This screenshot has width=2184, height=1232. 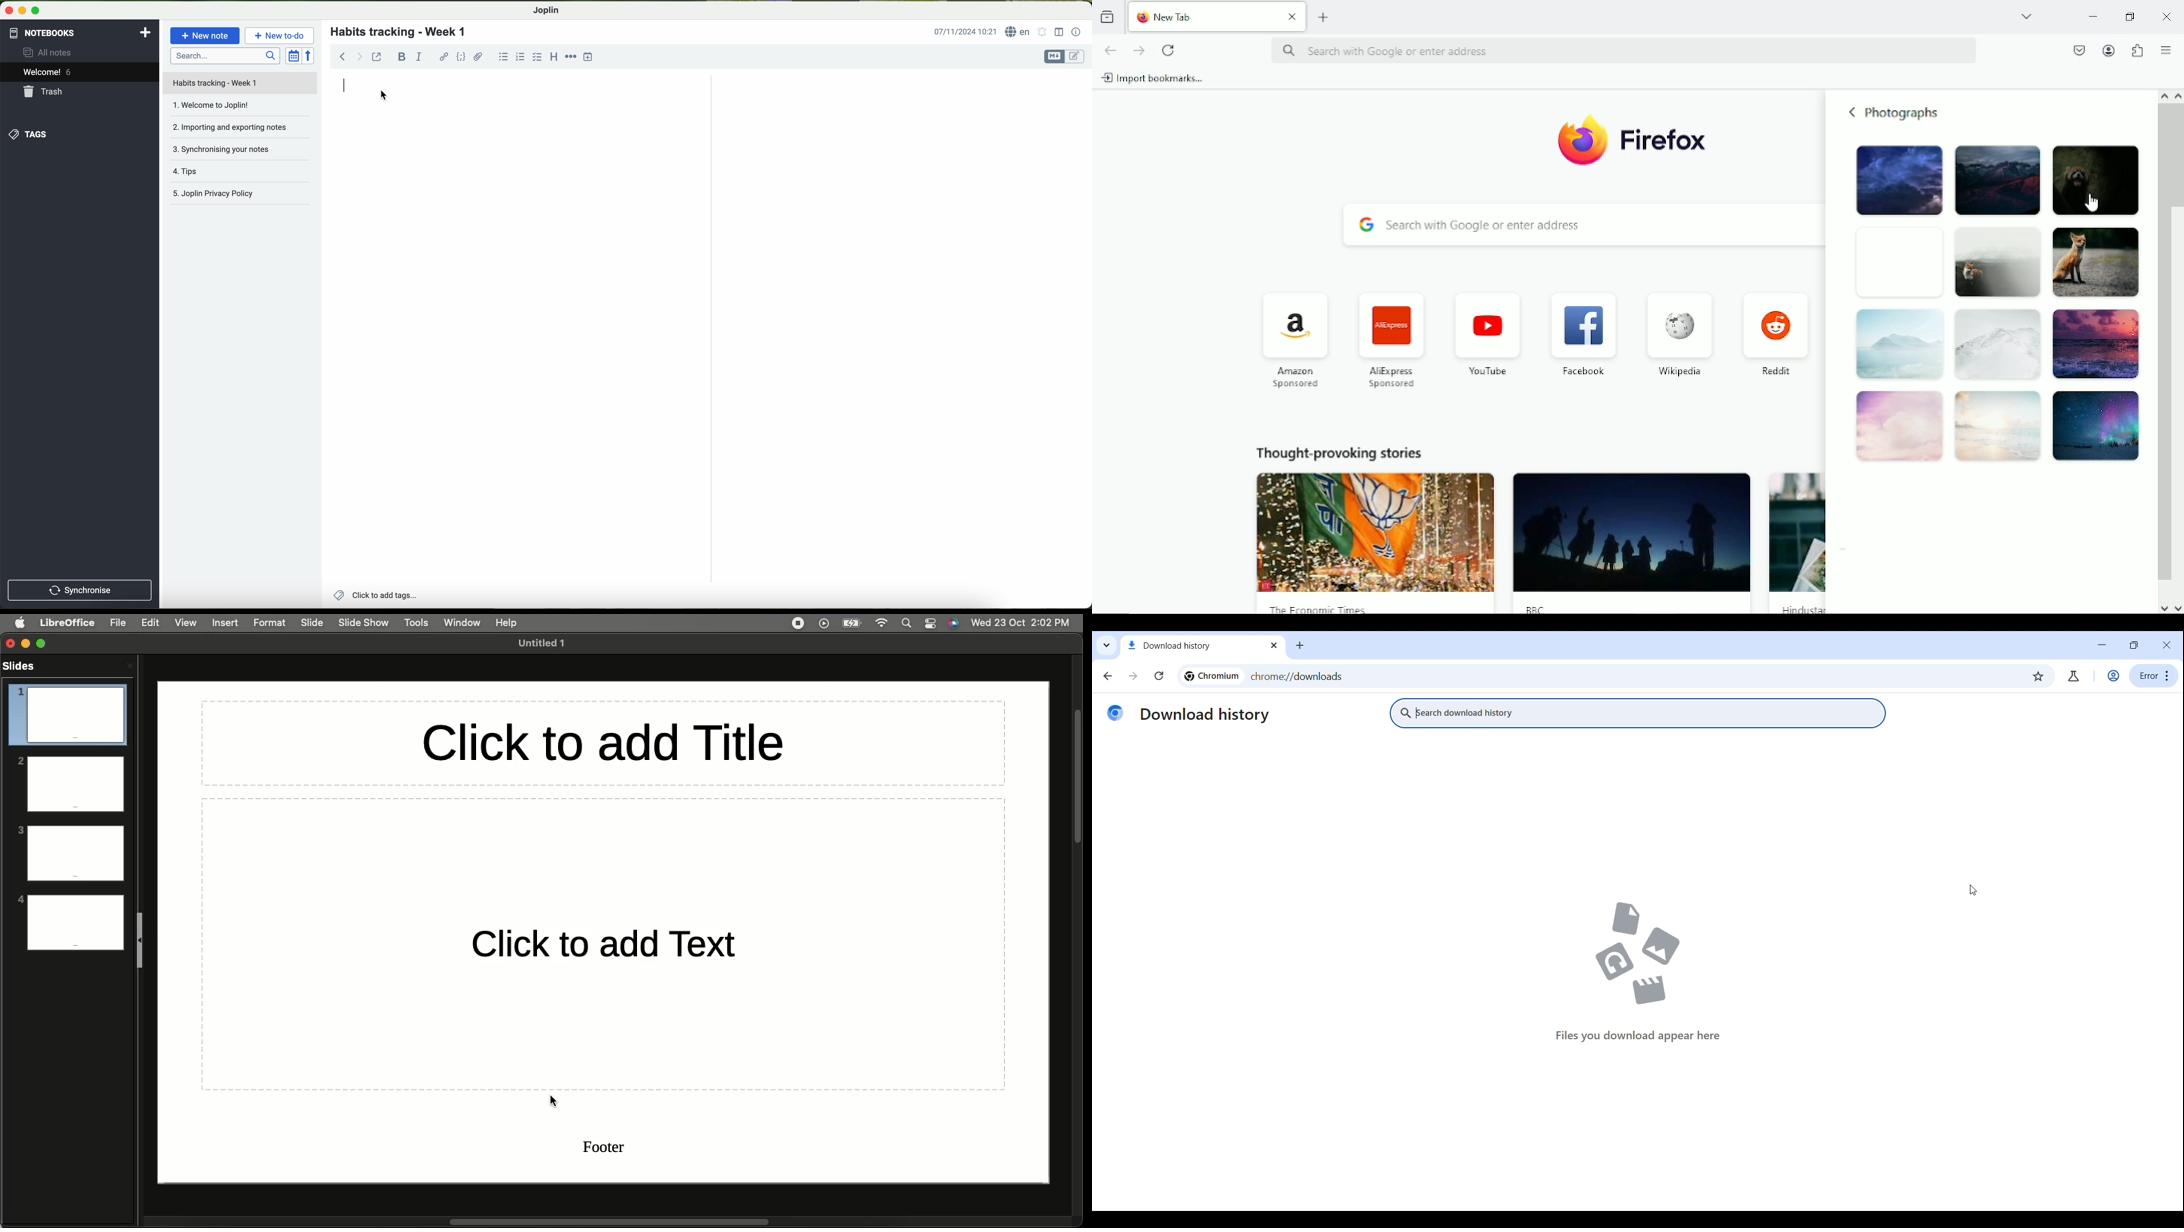 I want to click on new to-do button, so click(x=280, y=35).